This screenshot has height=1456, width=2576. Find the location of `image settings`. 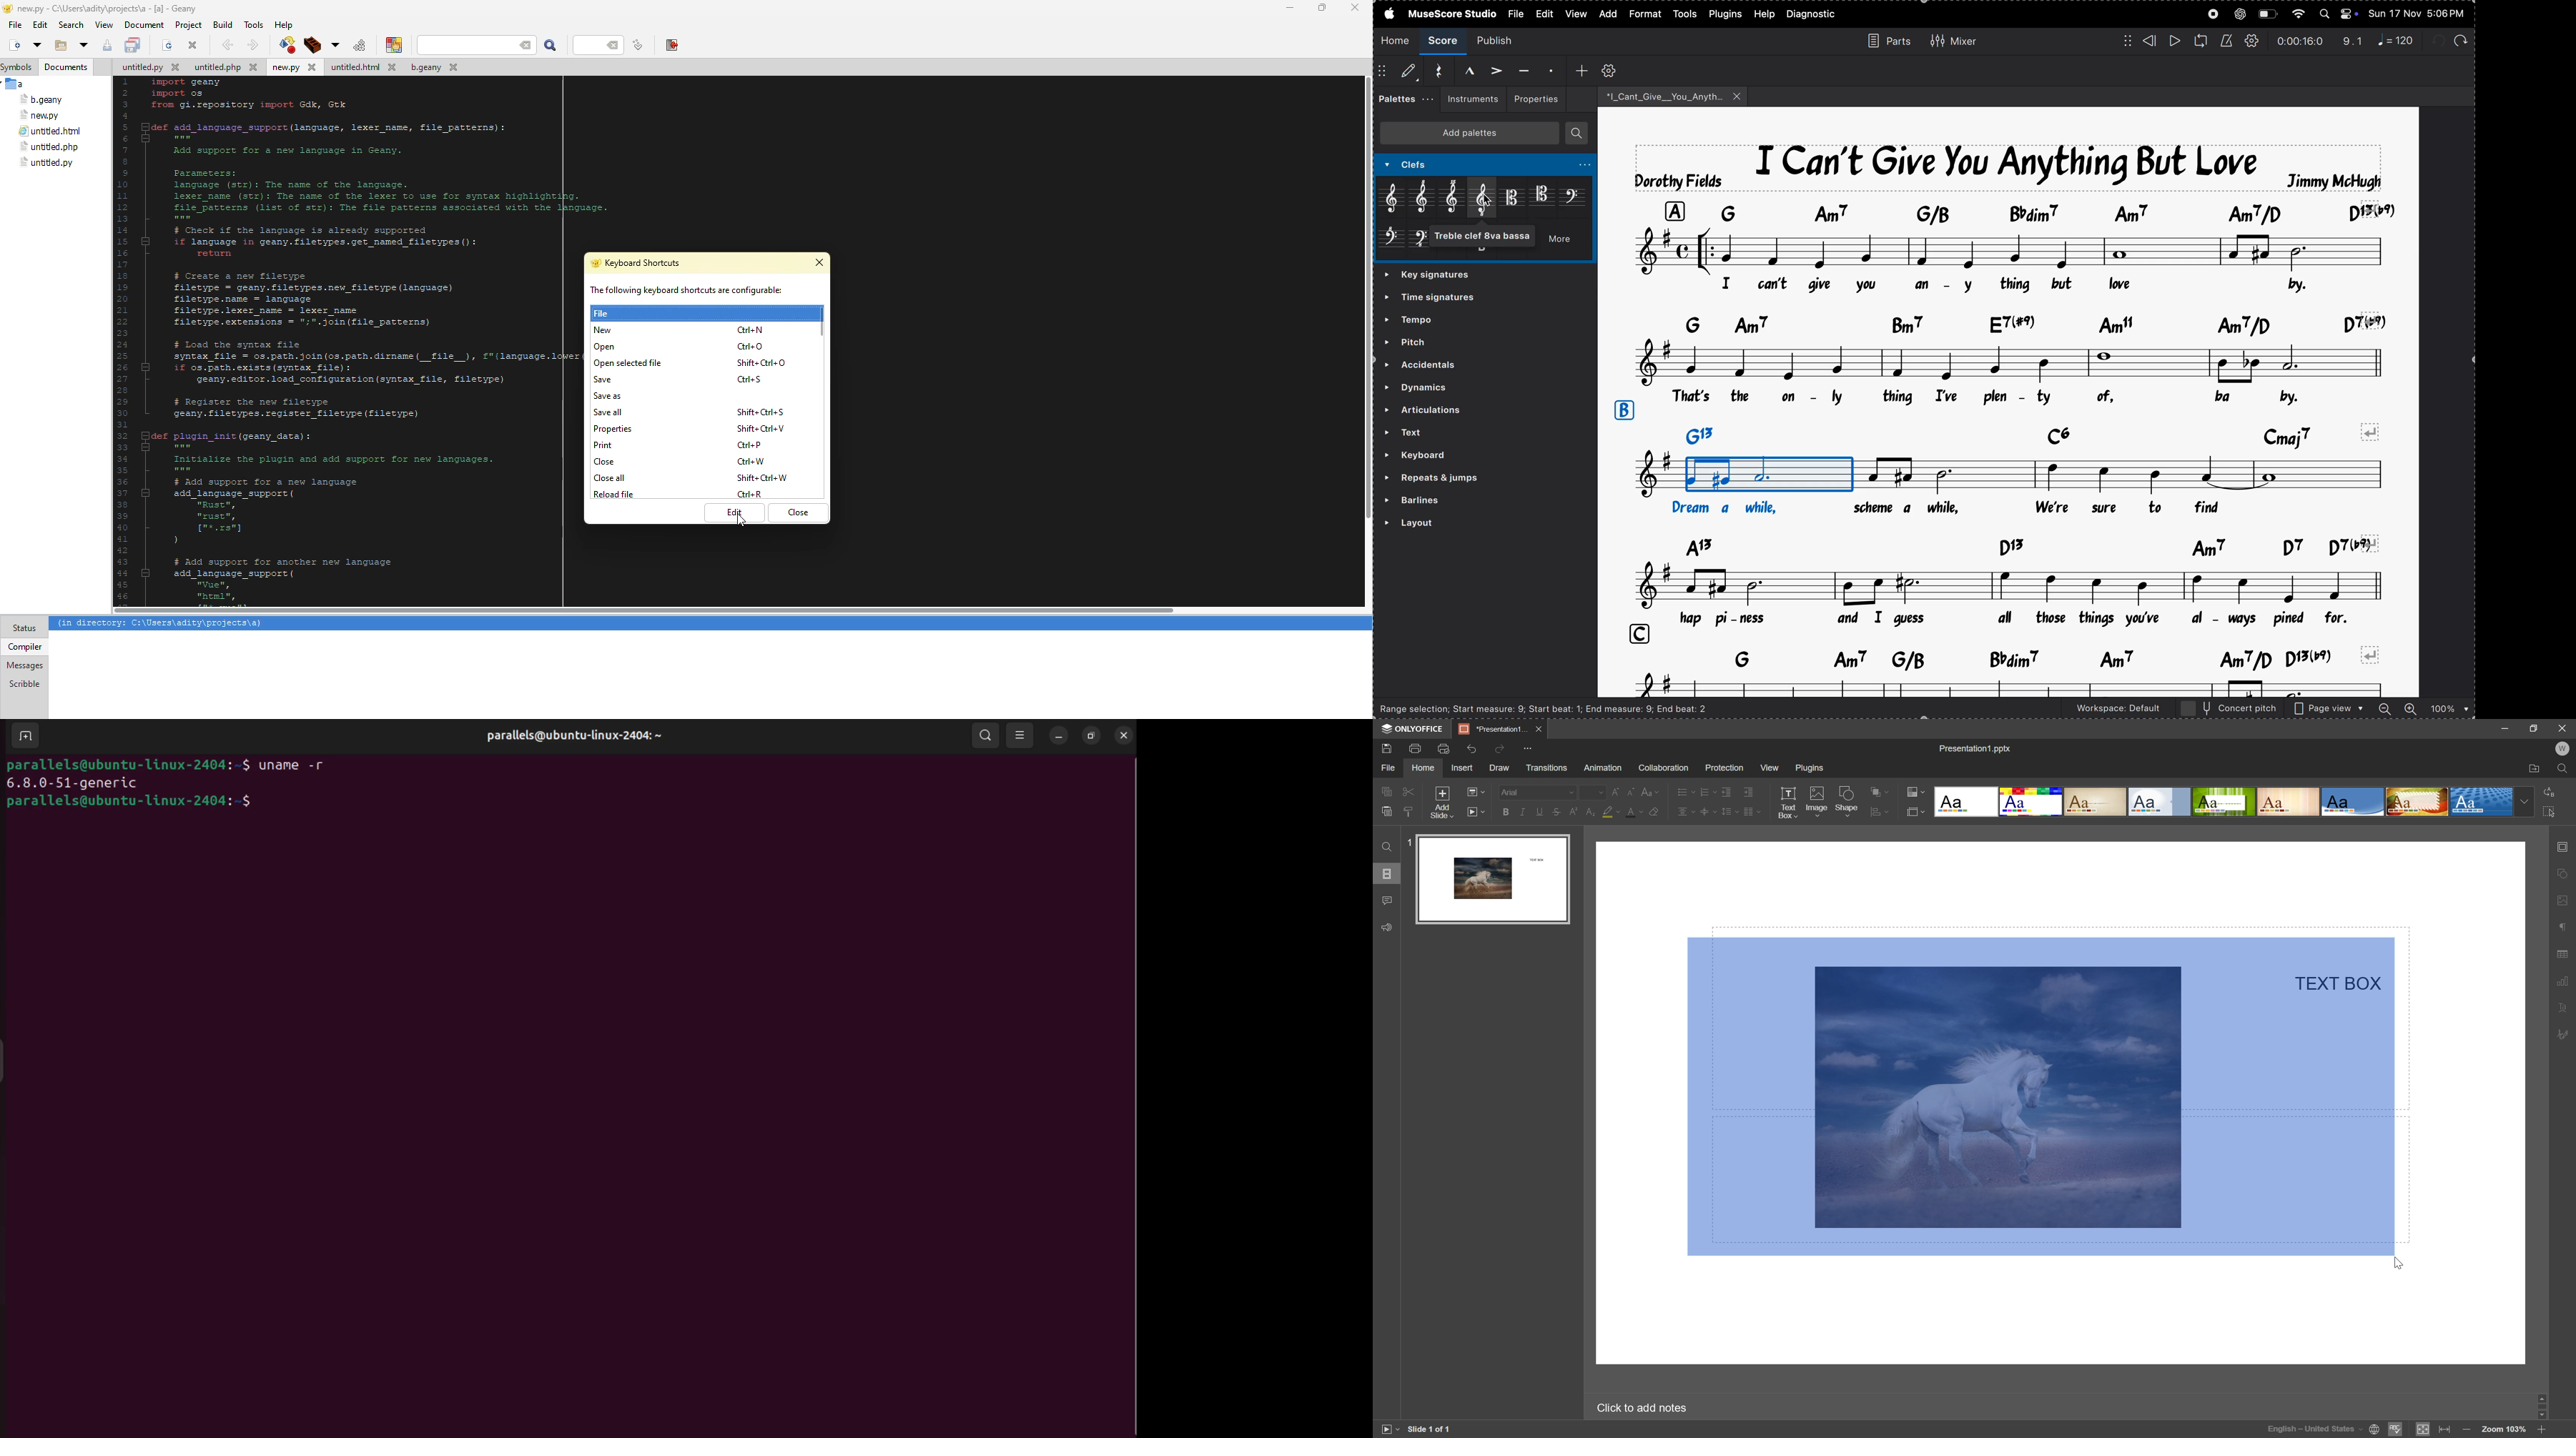

image settings is located at coordinates (2563, 901).